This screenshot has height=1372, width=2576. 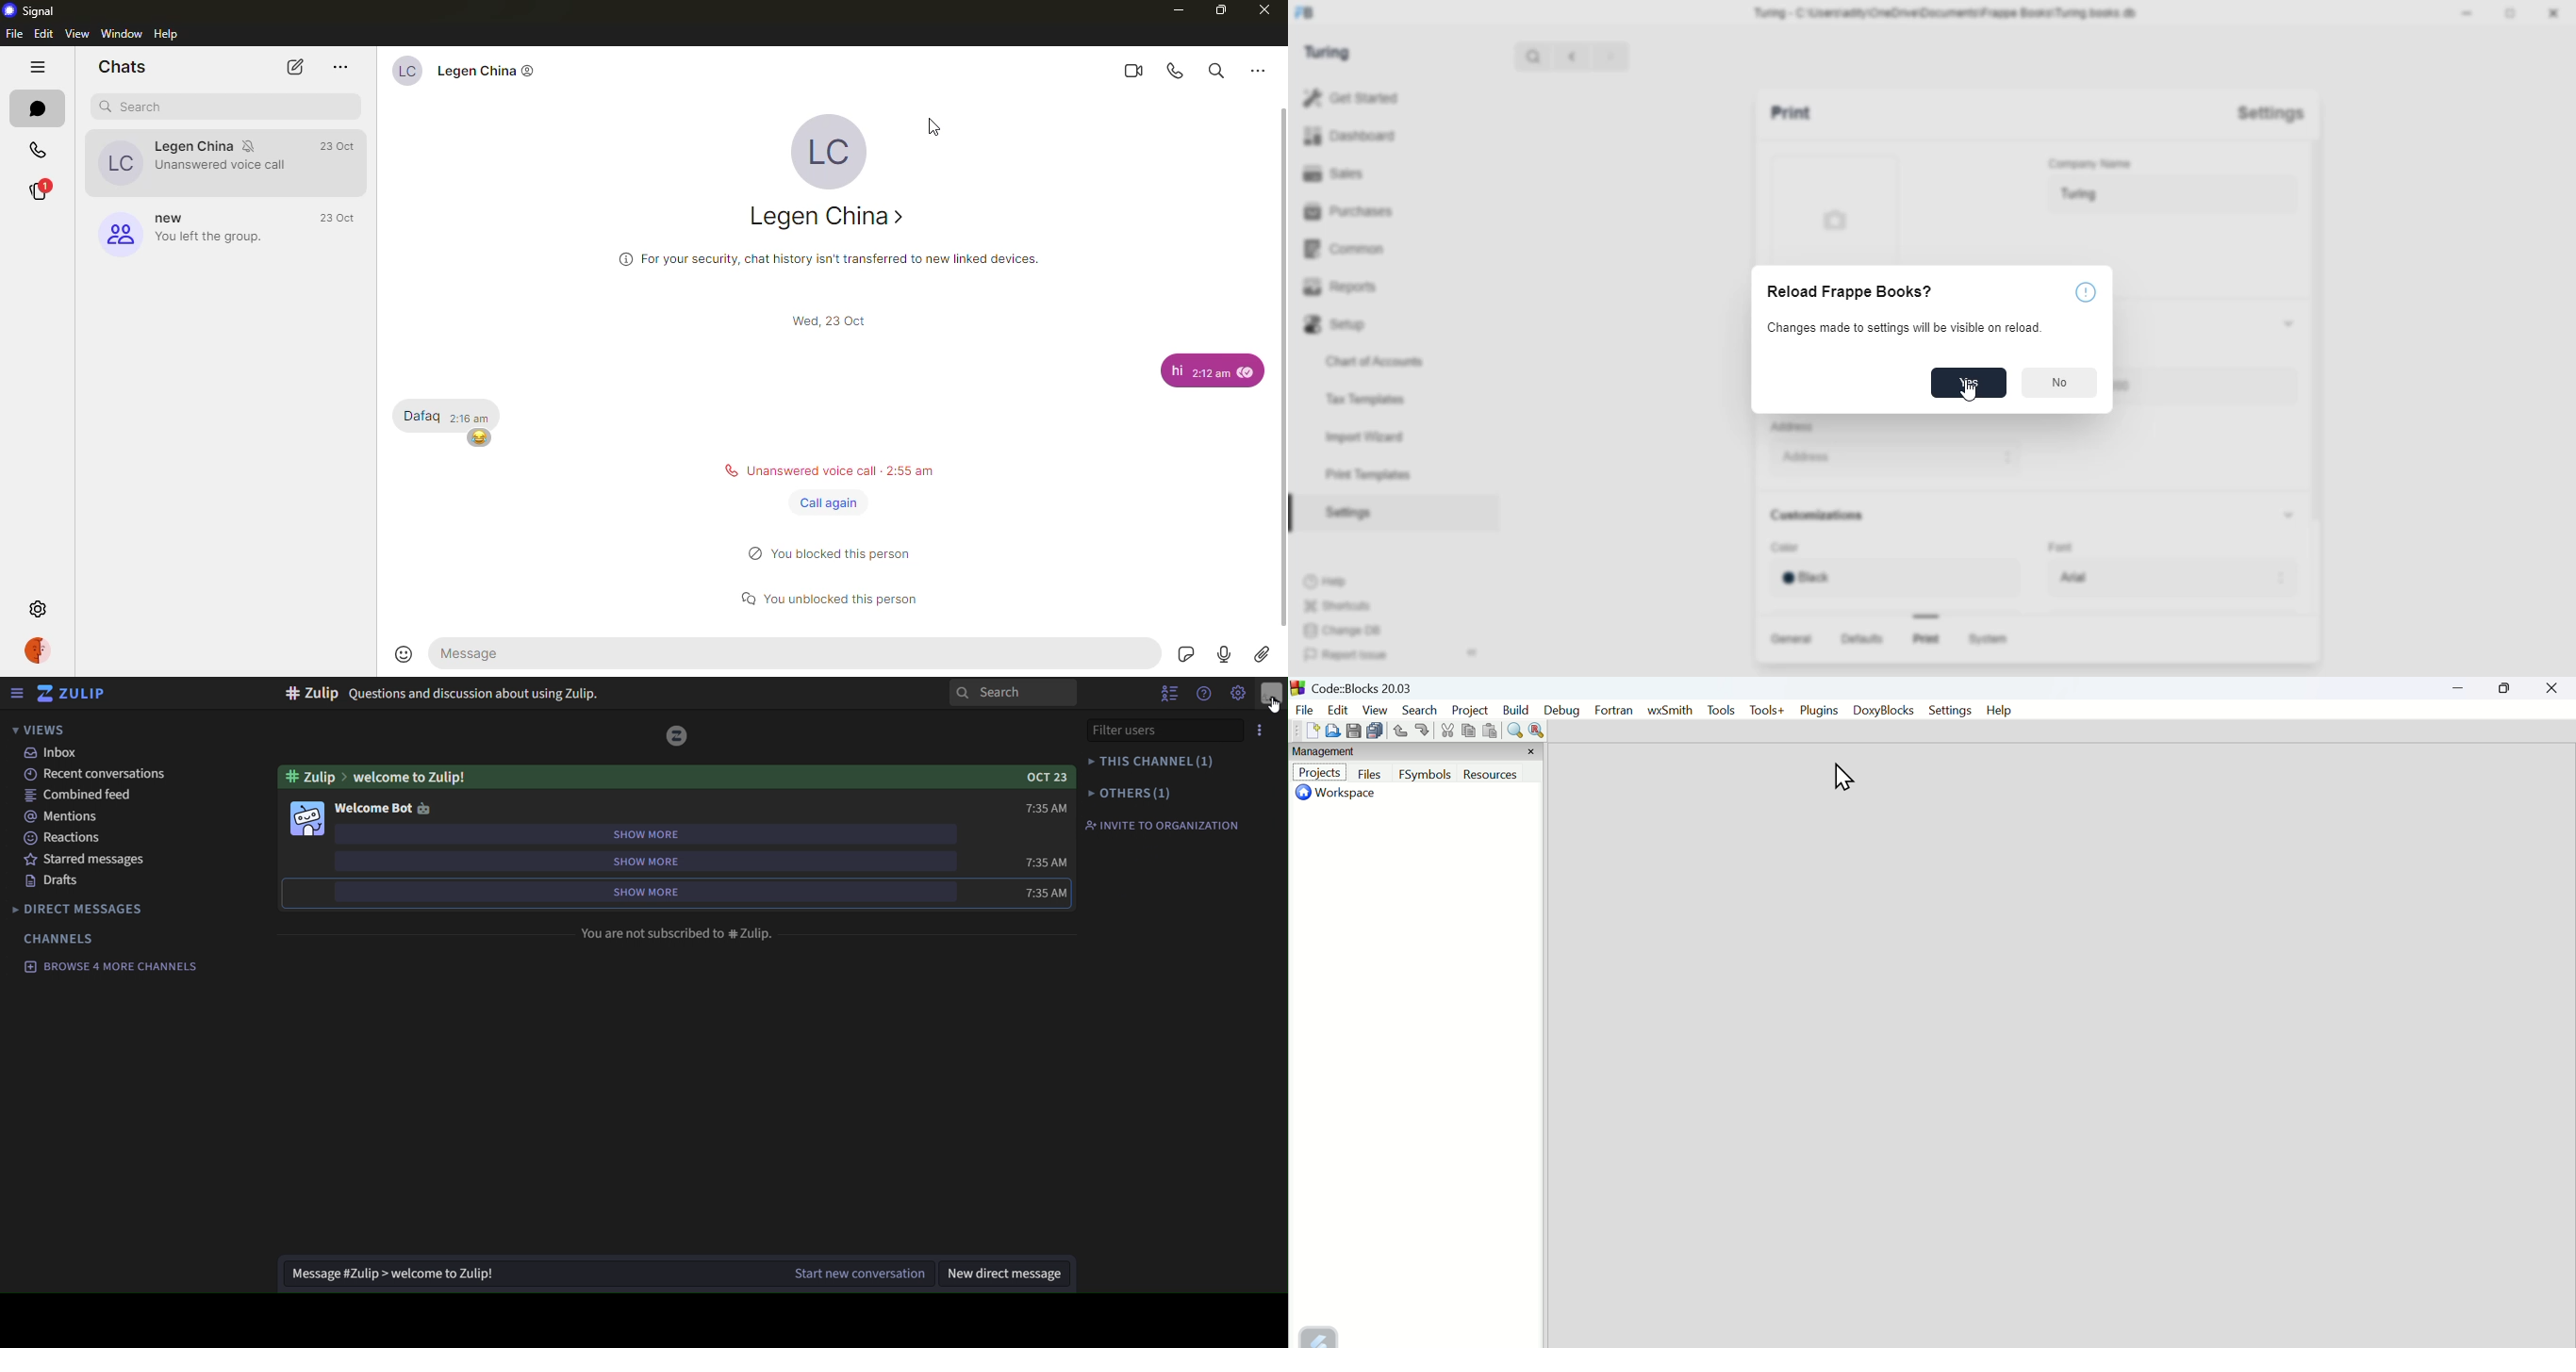 I want to click on contact, so click(x=821, y=216).